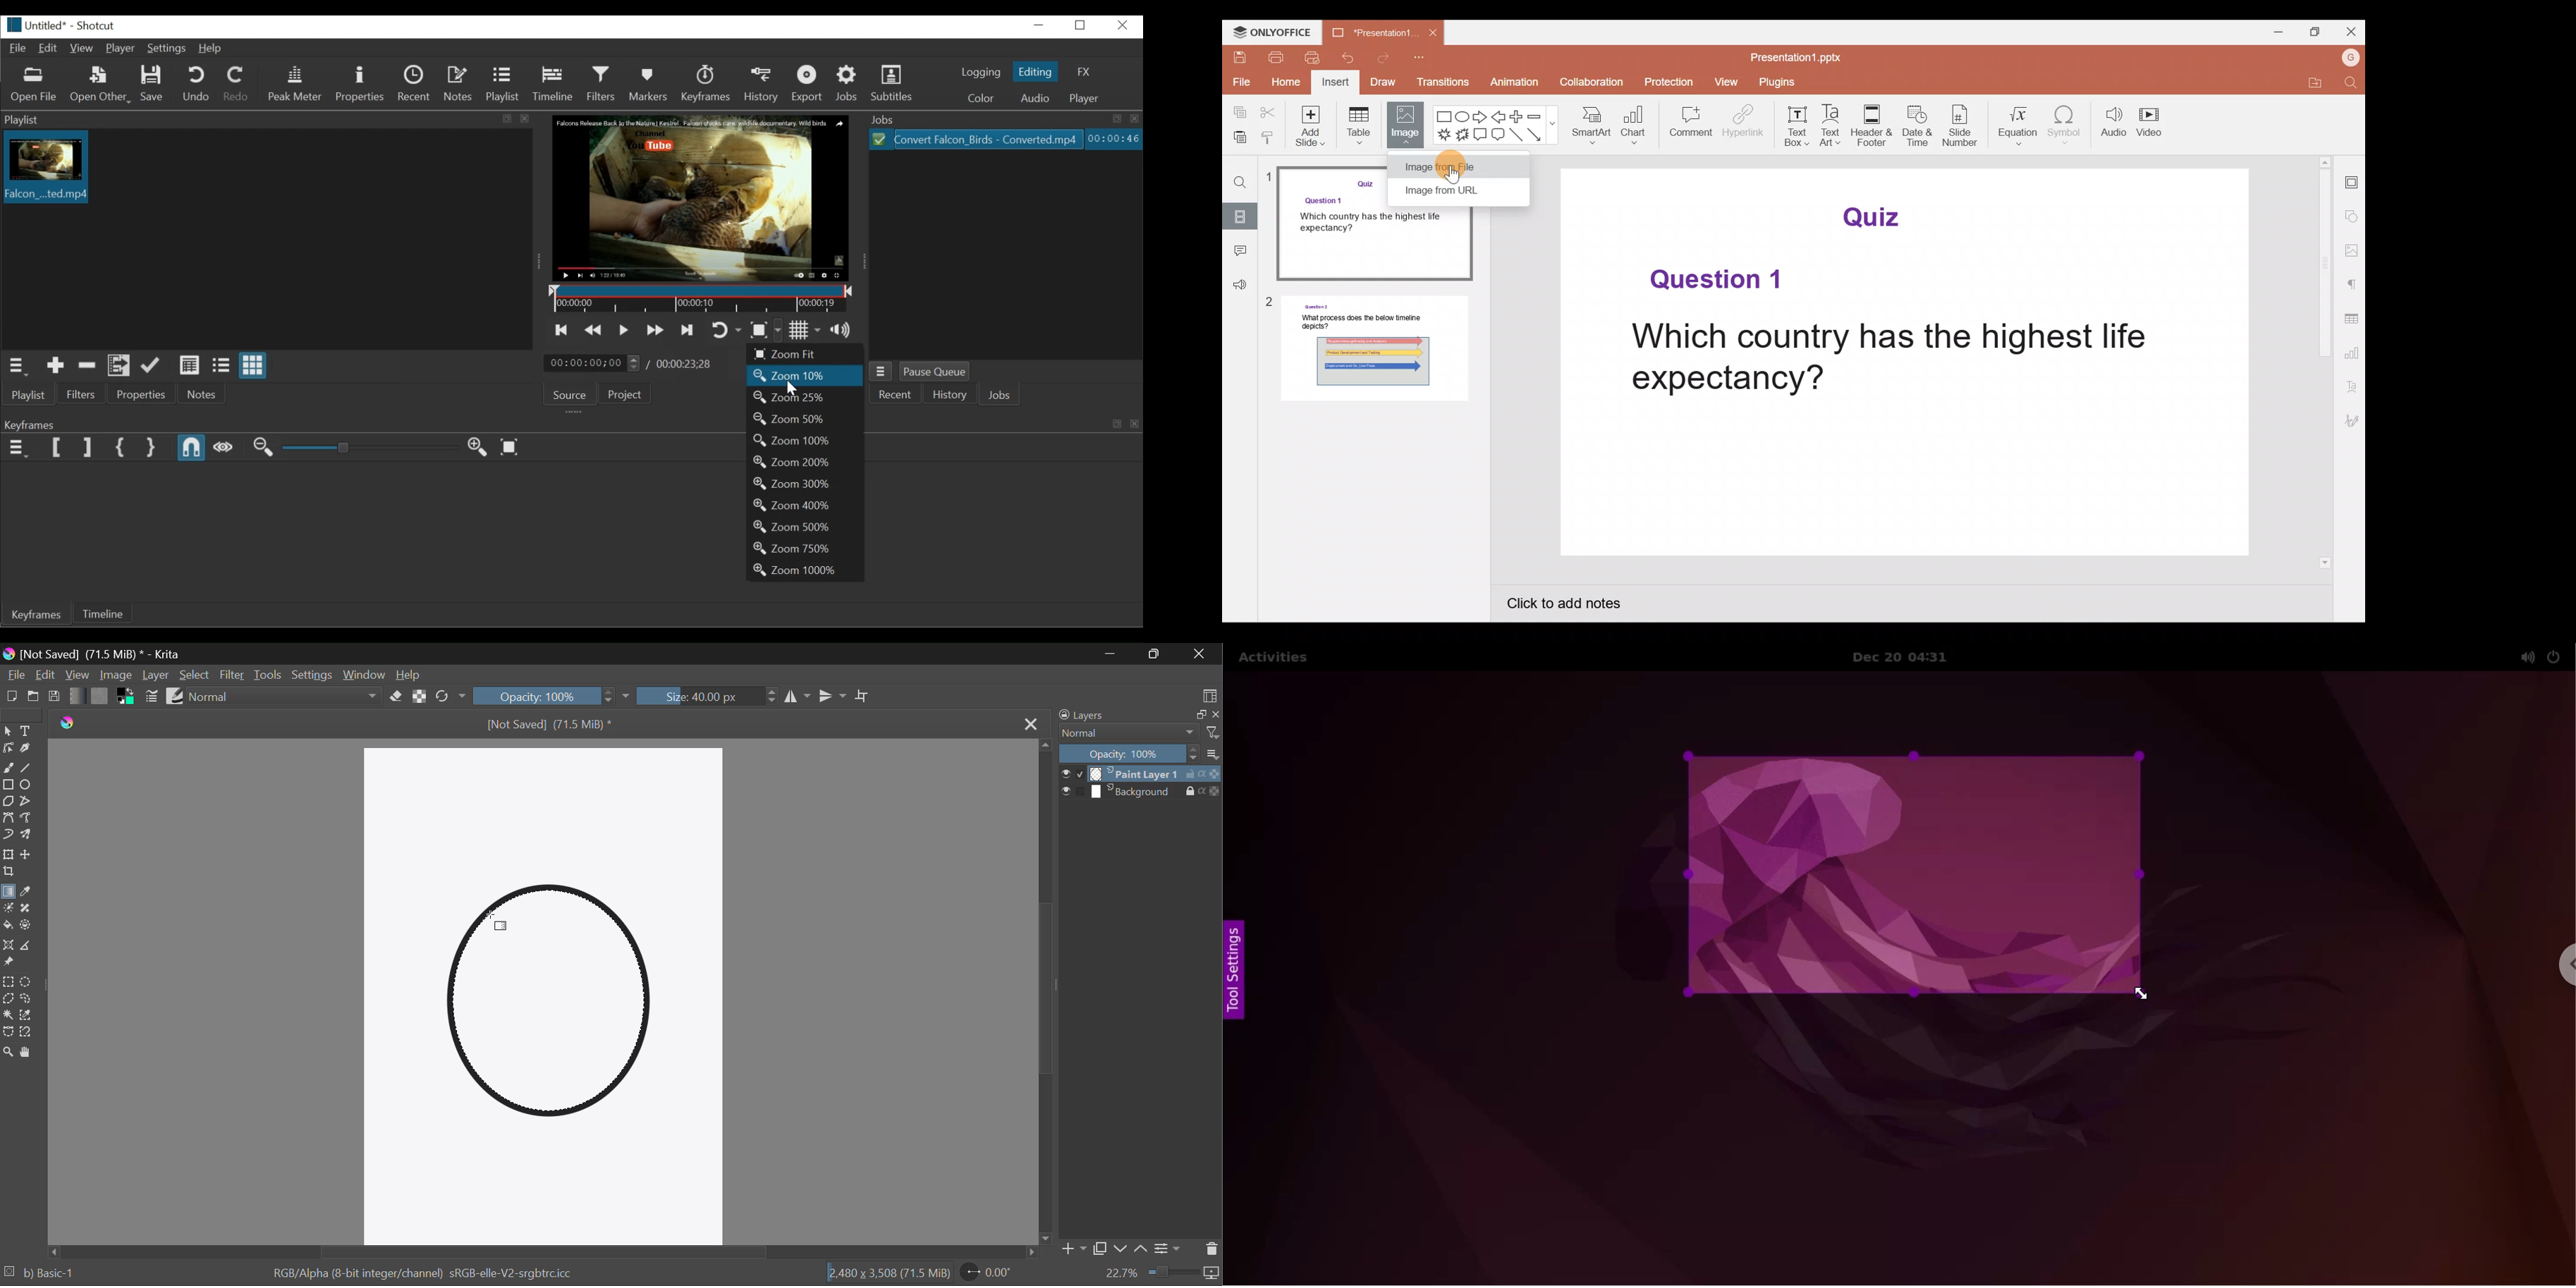 This screenshot has width=2576, height=1288. I want to click on Editing, so click(1035, 70).